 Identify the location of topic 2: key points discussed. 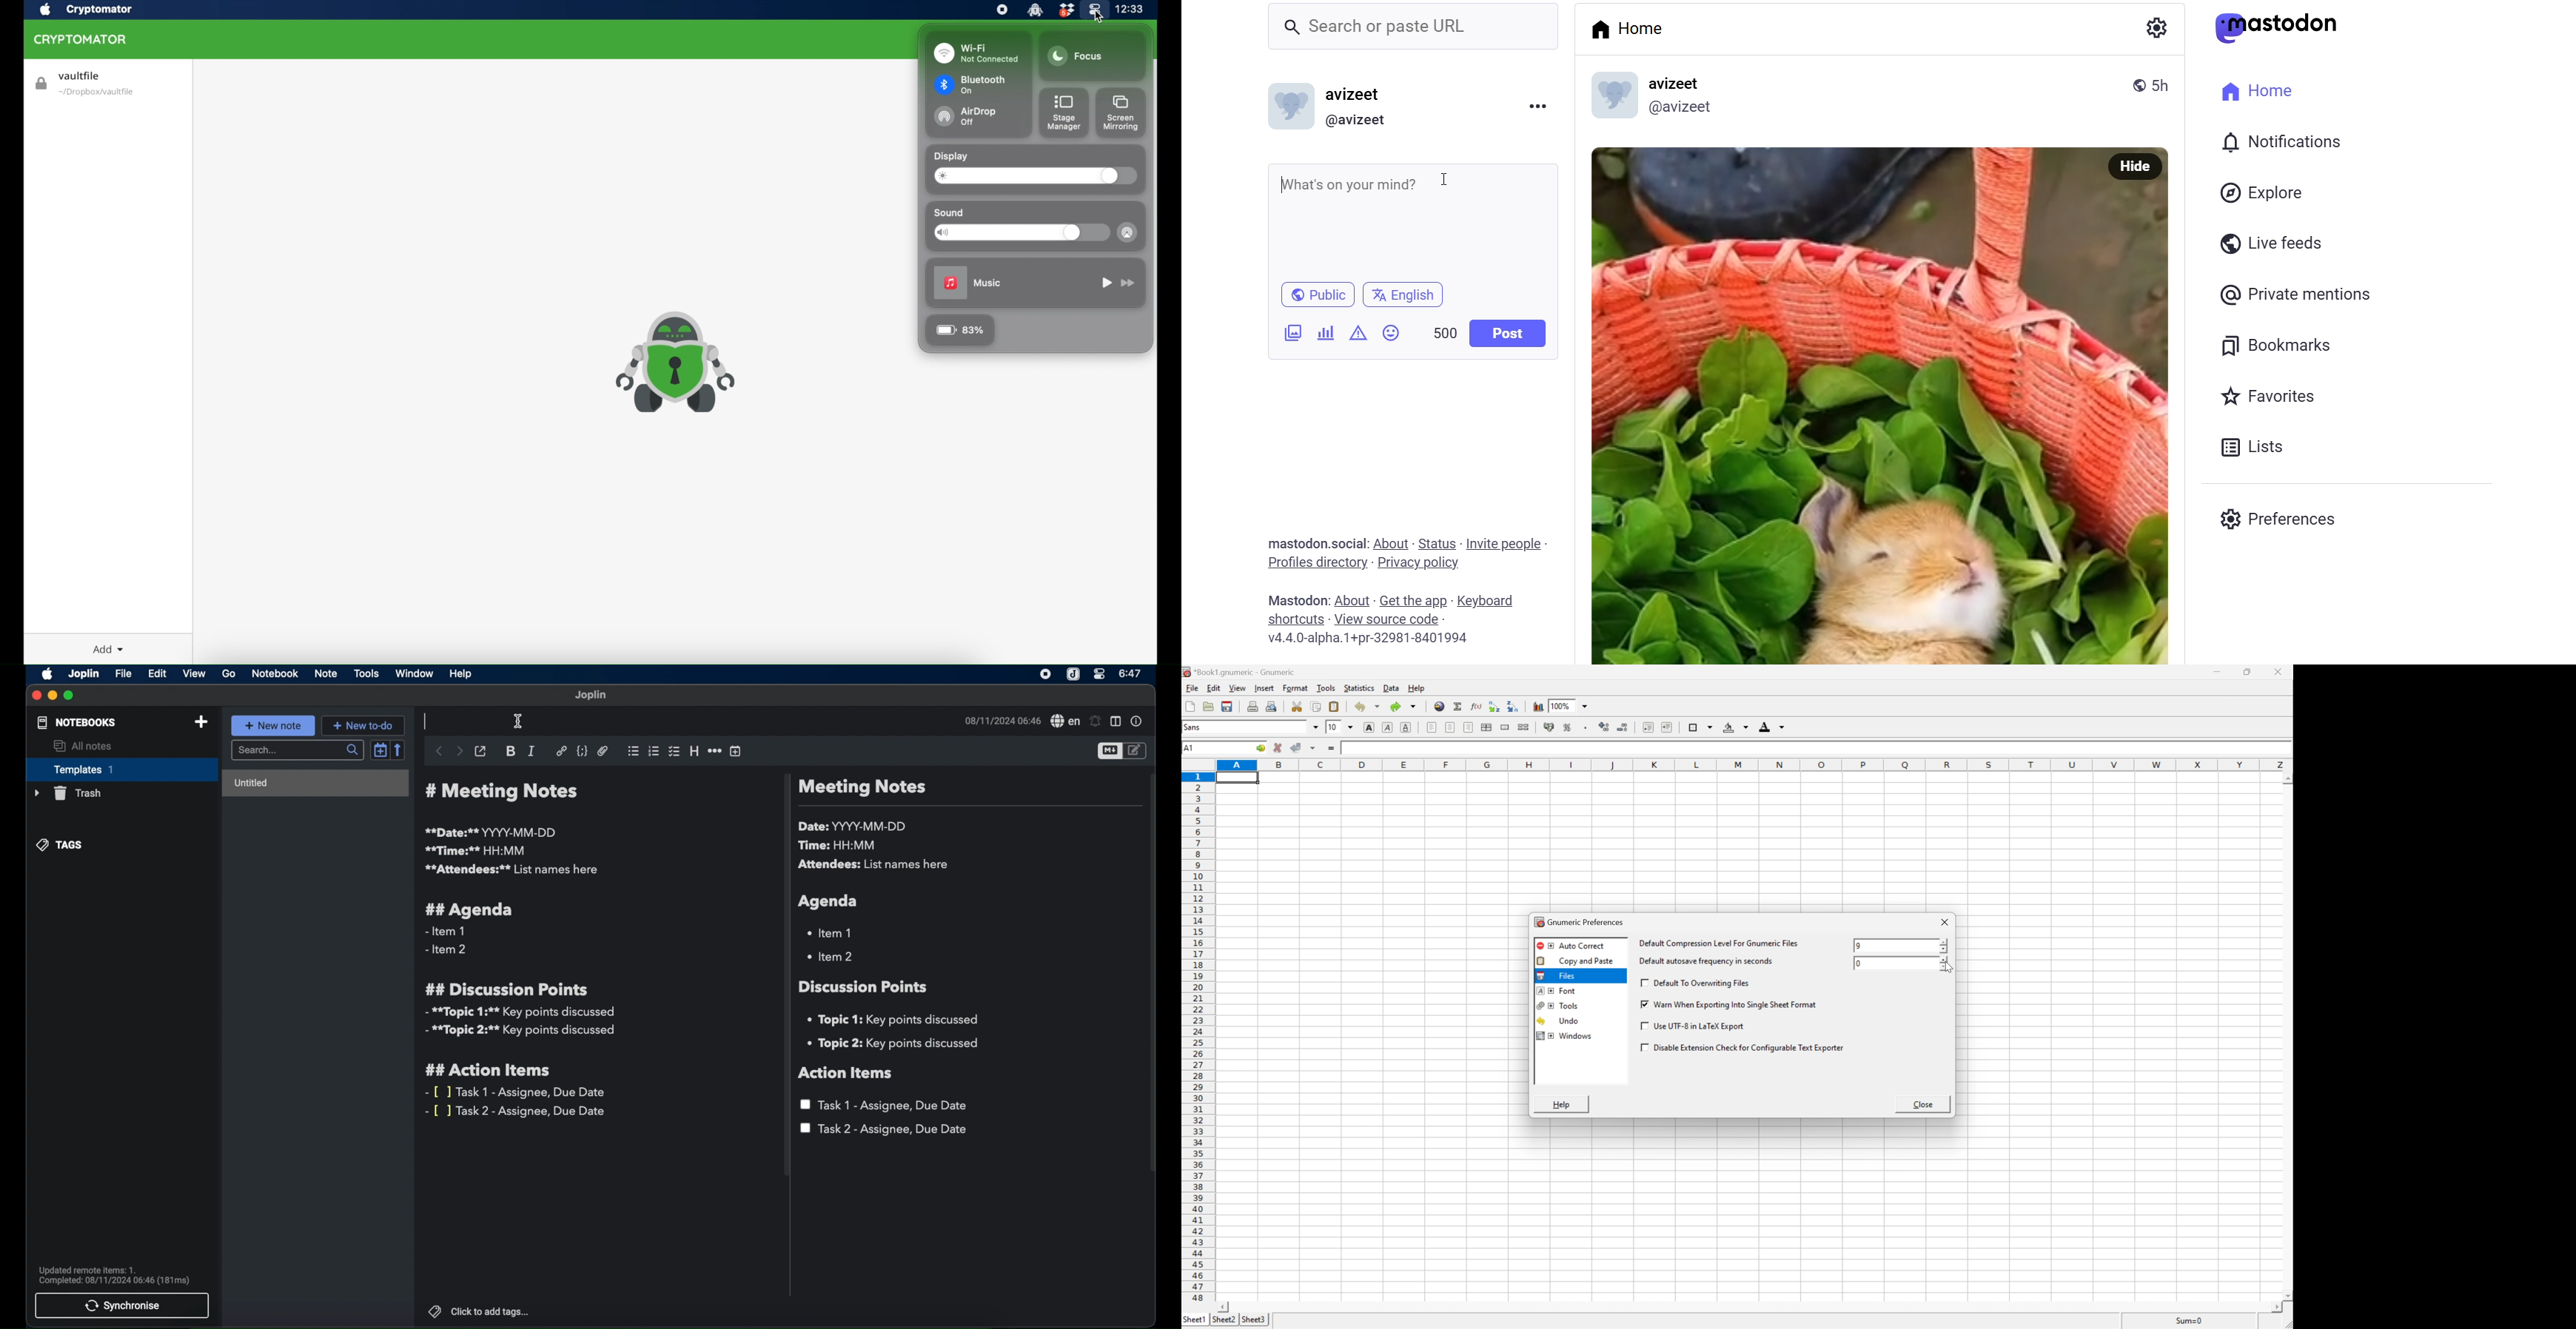
(894, 1044).